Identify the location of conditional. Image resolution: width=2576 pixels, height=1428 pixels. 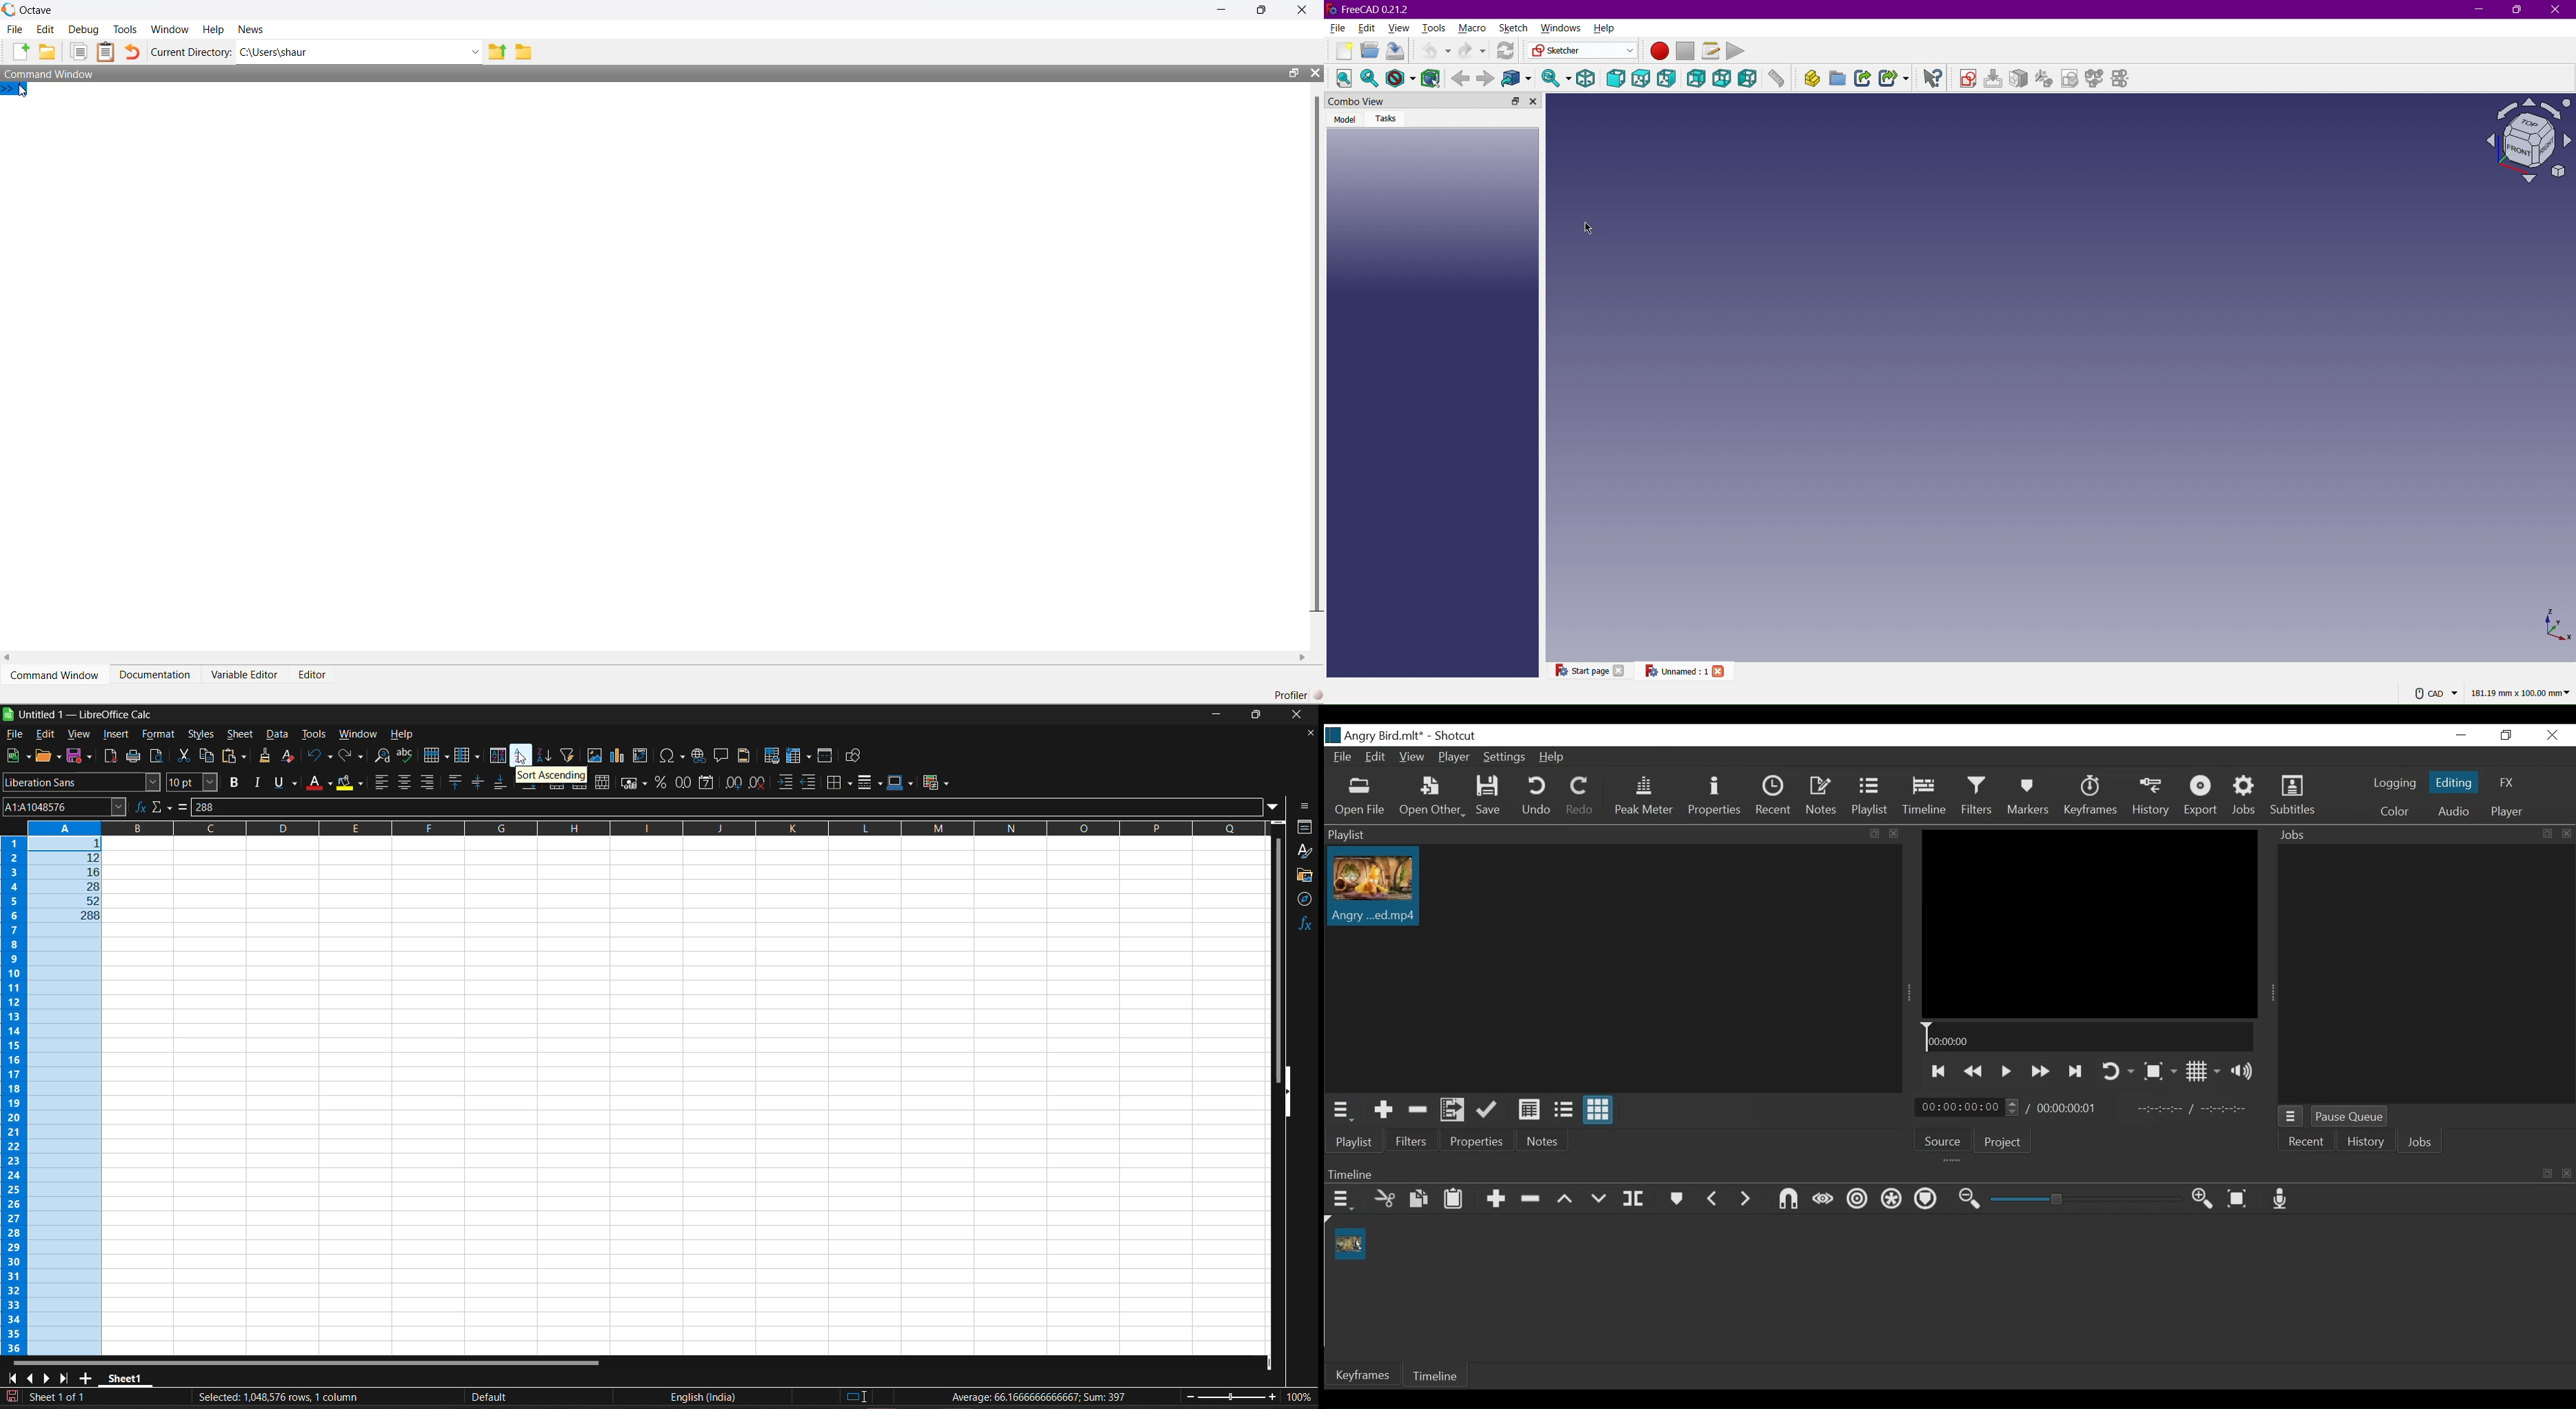
(937, 781).